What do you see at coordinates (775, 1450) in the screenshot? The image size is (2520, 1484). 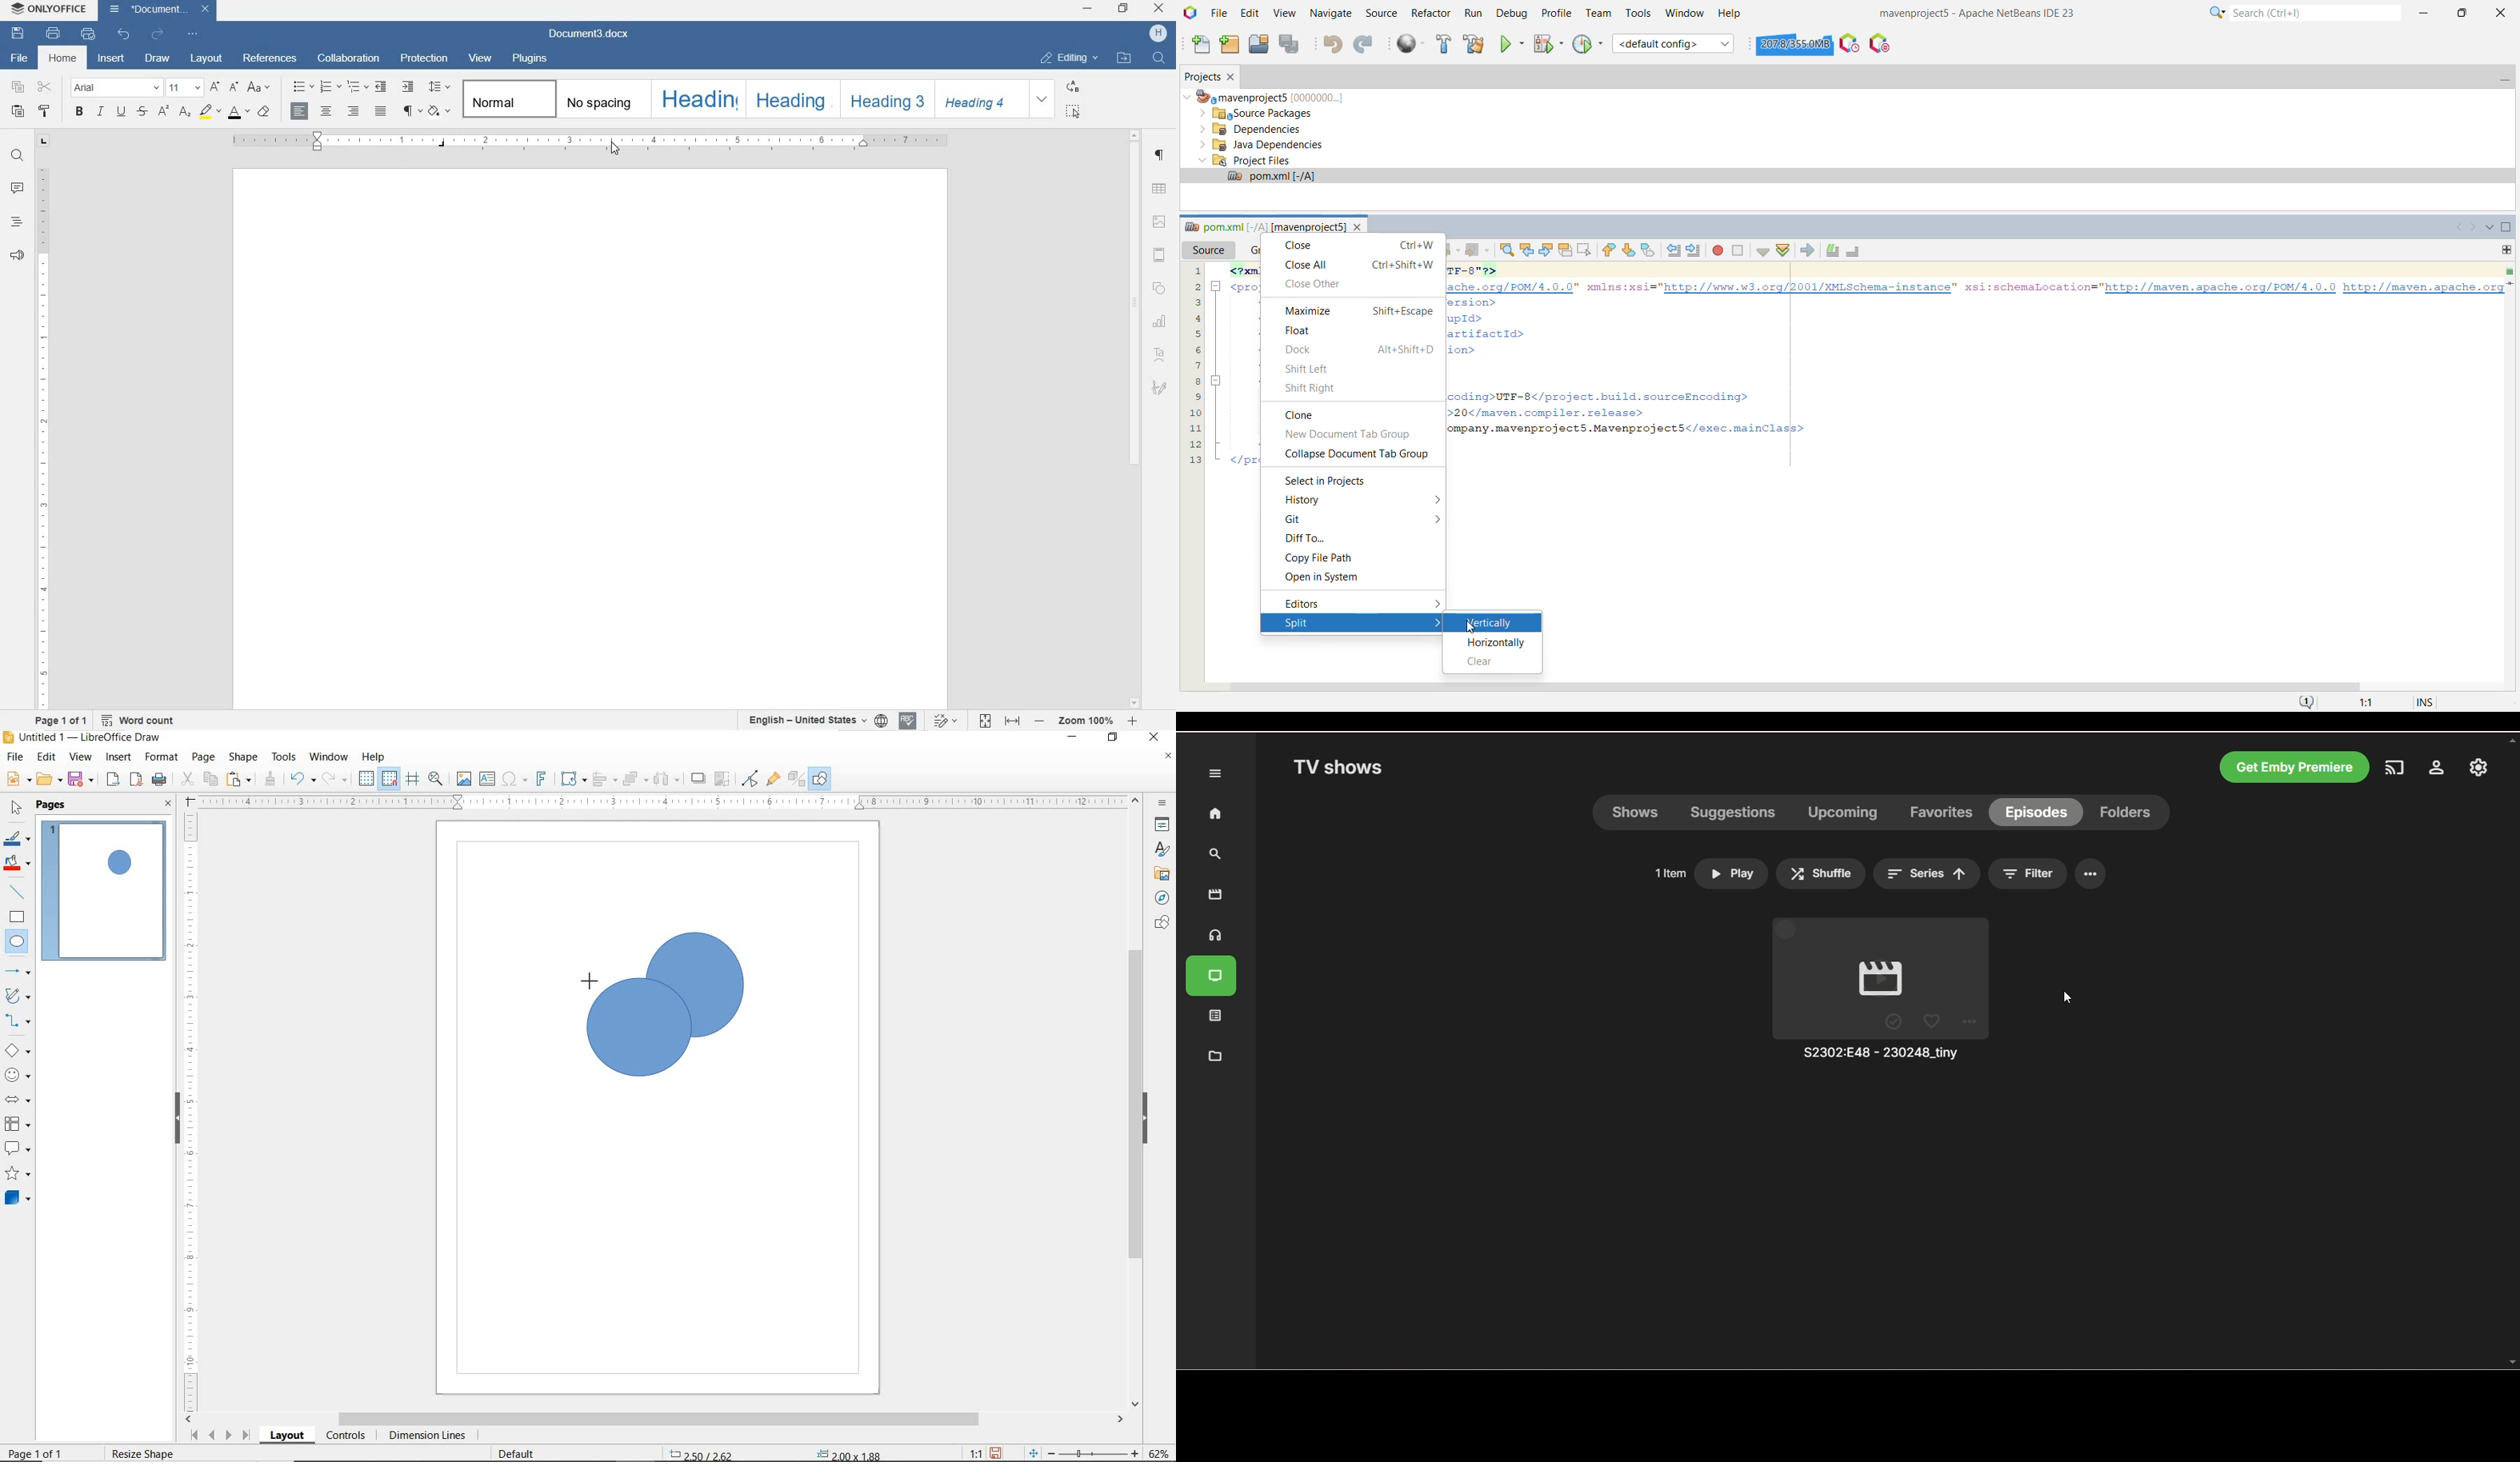 I see `STANDARD SELECTION` at bounding box center [775, 1450].